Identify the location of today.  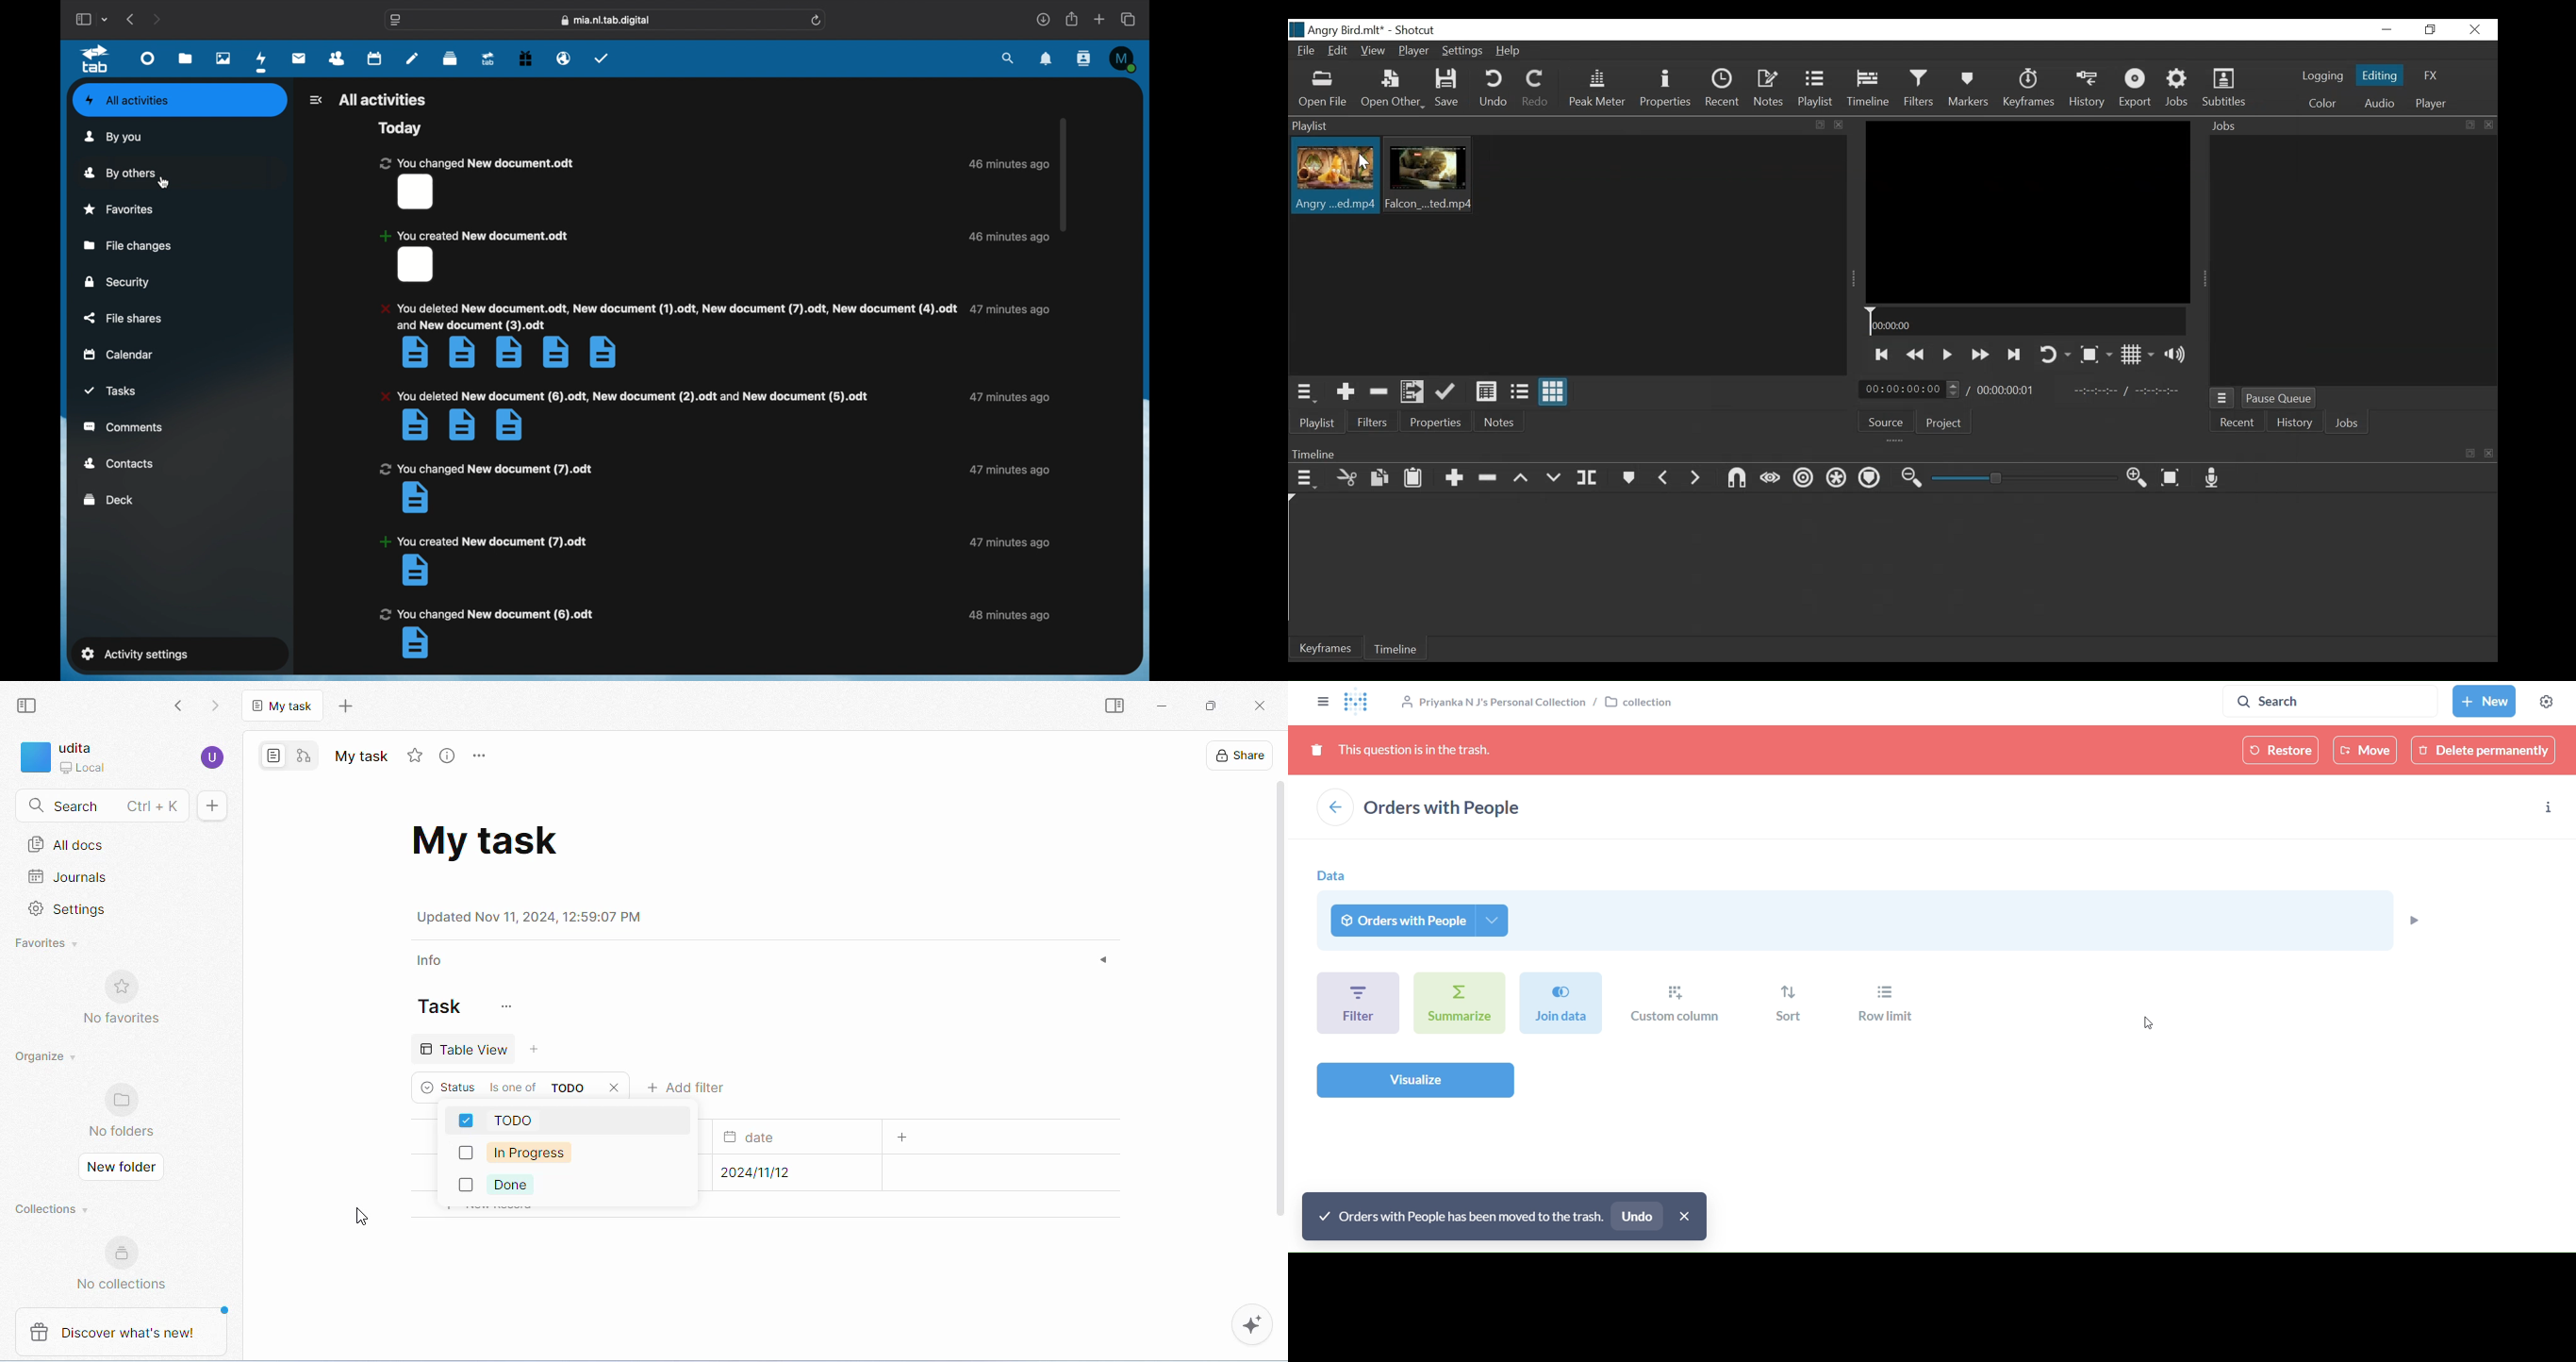
(398, 127).